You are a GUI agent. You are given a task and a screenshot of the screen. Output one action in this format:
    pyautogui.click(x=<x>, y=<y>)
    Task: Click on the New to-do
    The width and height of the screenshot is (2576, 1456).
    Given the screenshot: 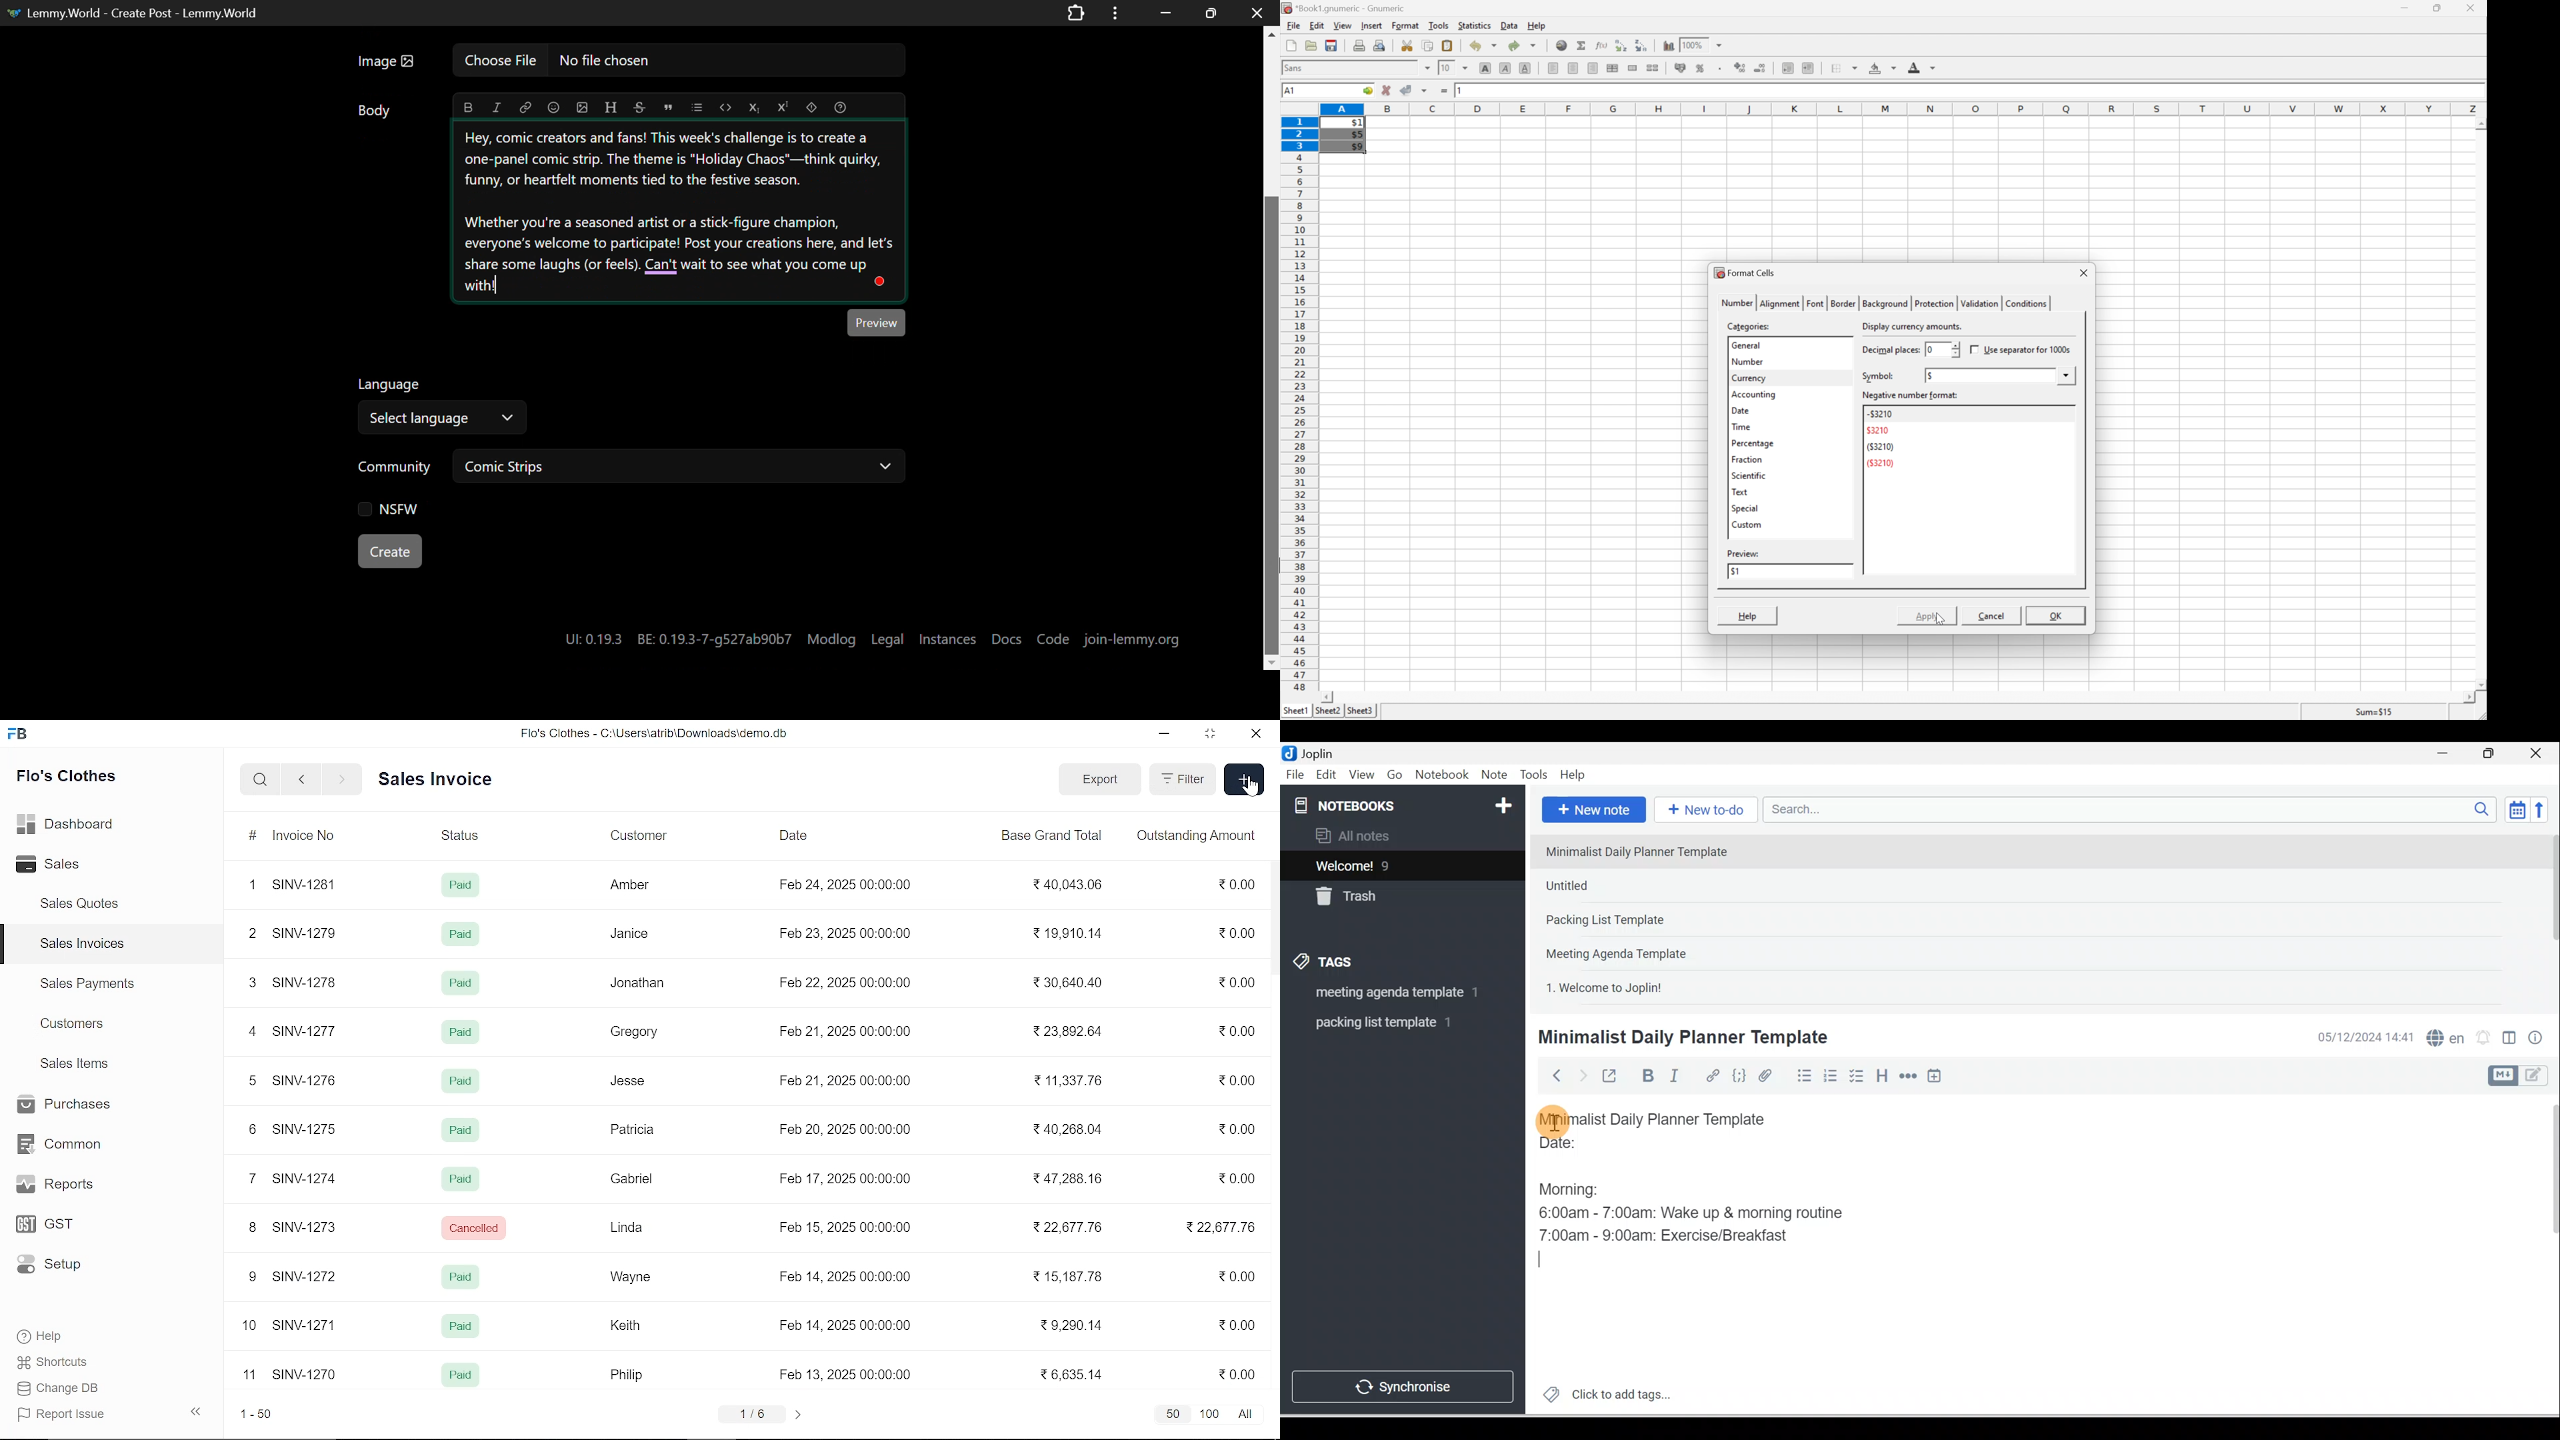 What is the action you would take?
    pyautogui.click(x=1703, y=811)
    